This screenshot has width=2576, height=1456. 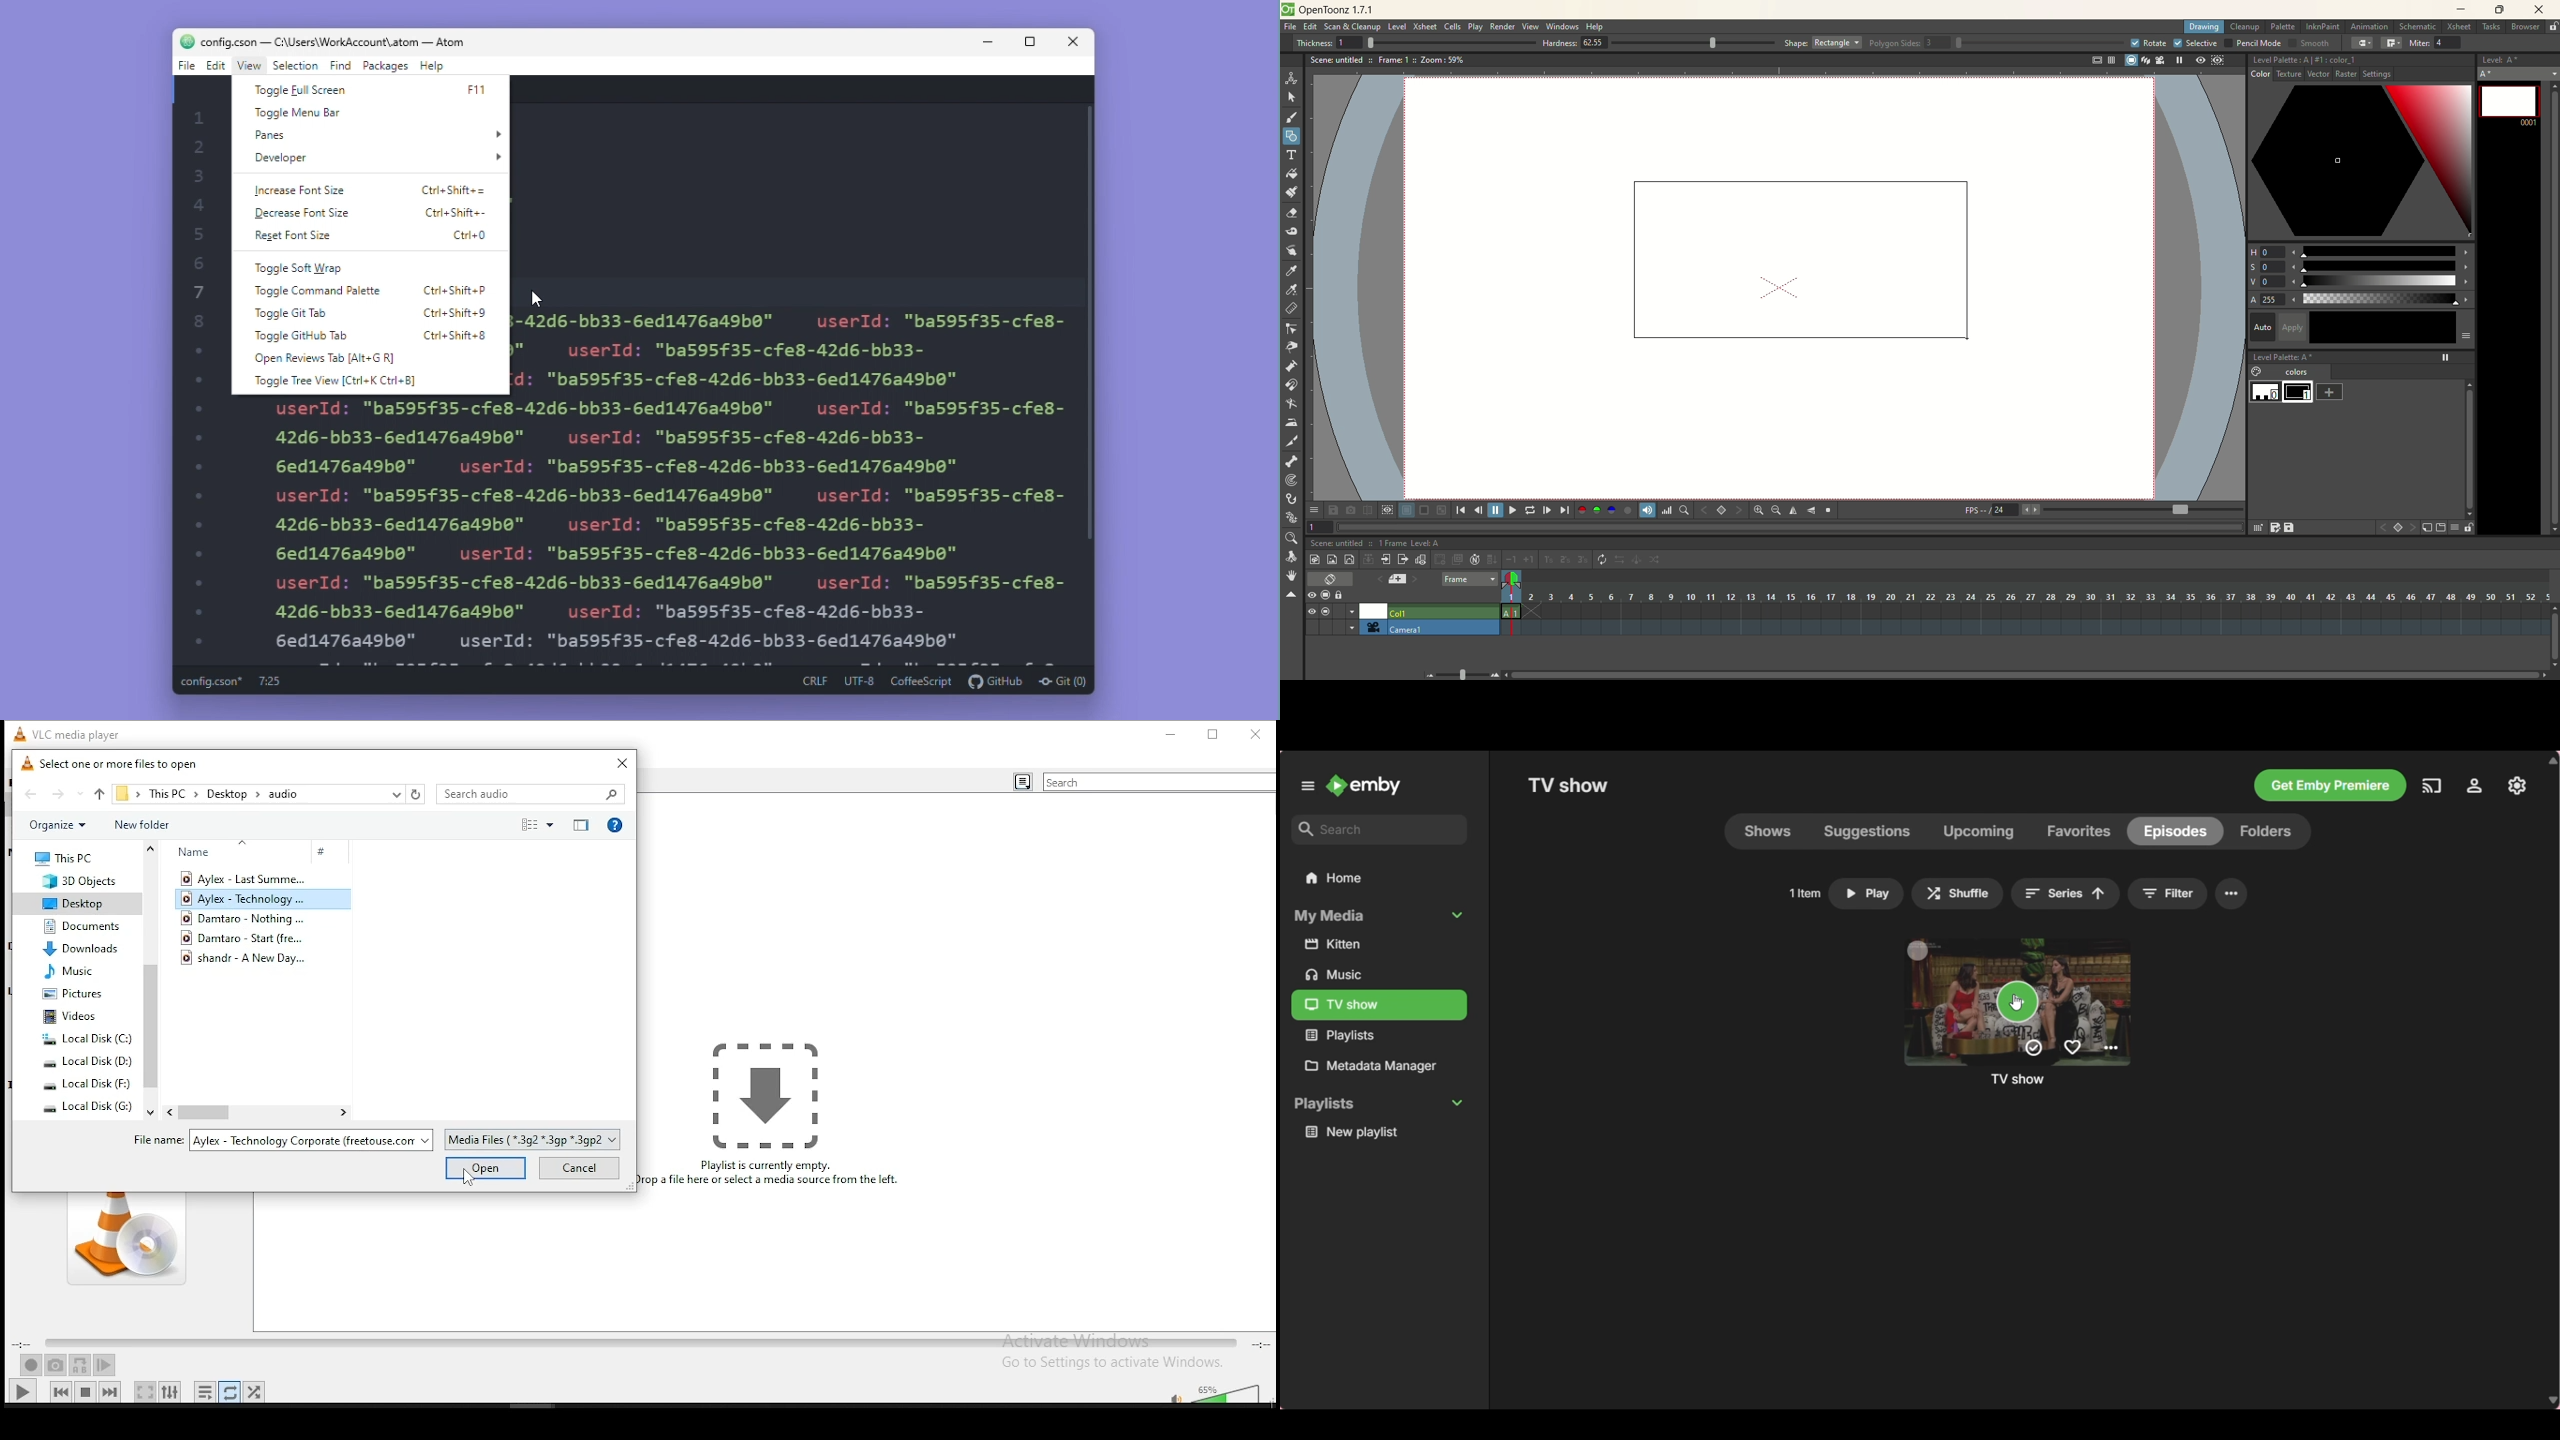 I want to click on toggle command palette, so click(x=318, y=293).